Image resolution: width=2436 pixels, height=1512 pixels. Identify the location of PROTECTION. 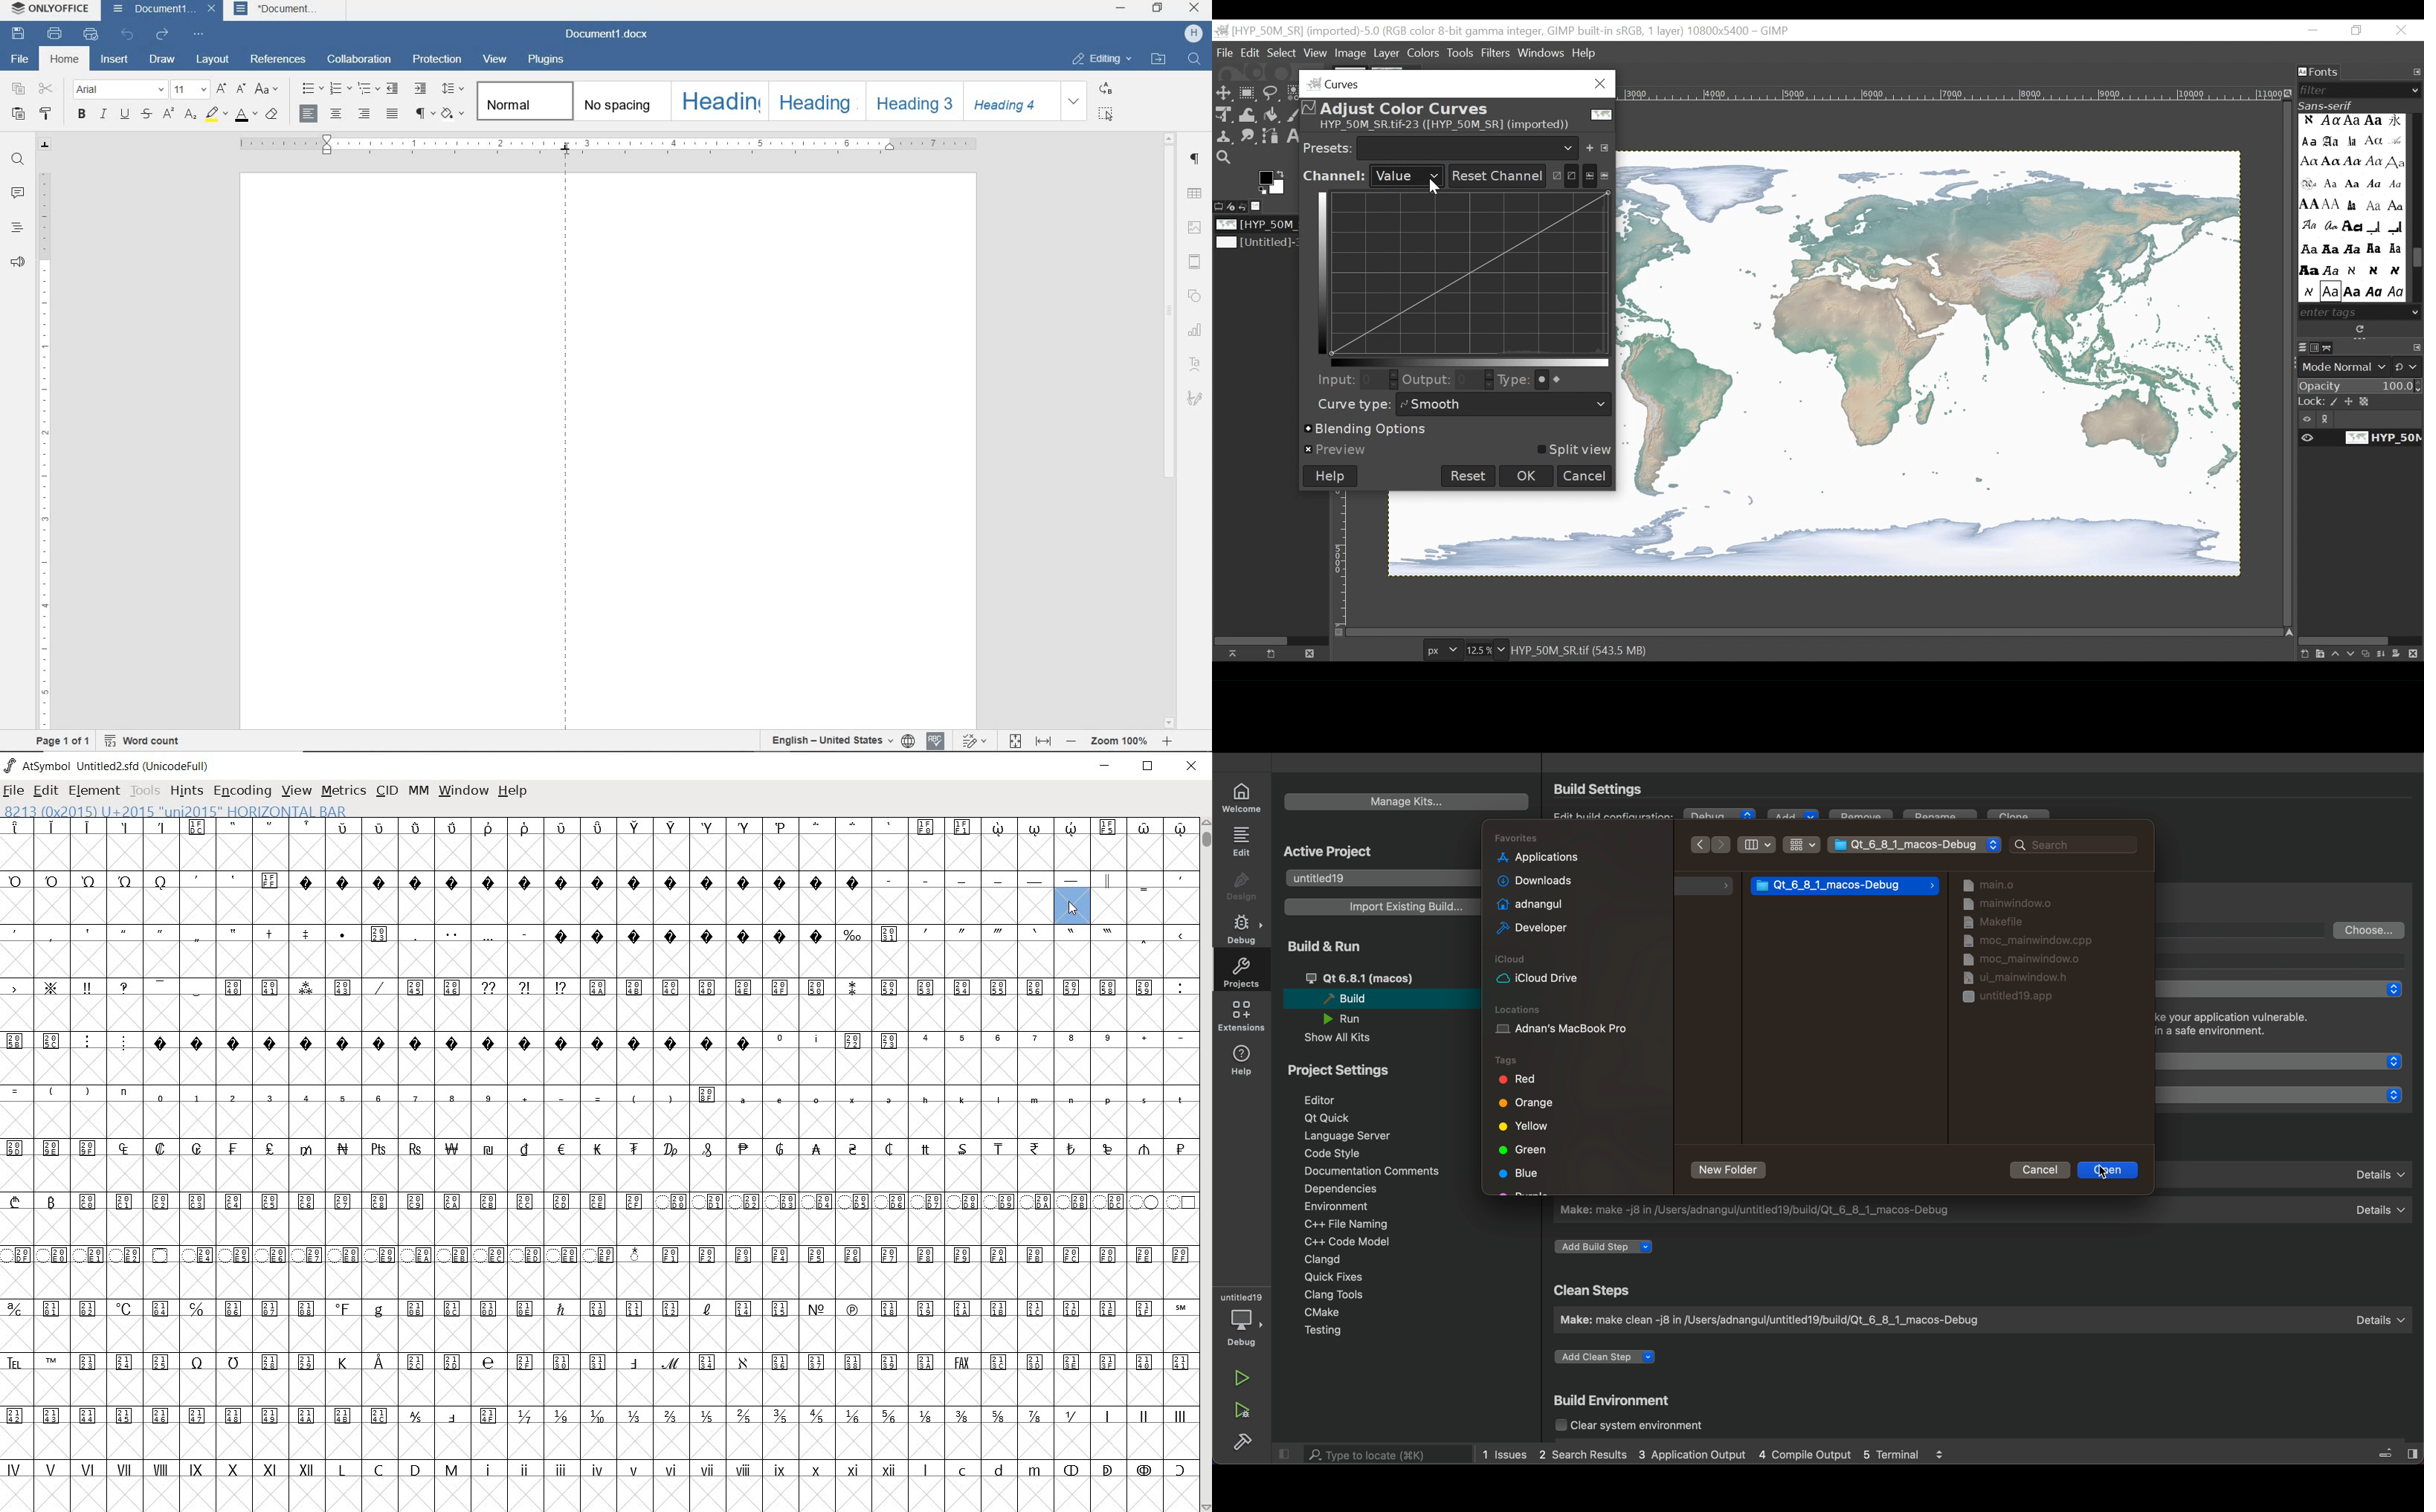
(437, 59).